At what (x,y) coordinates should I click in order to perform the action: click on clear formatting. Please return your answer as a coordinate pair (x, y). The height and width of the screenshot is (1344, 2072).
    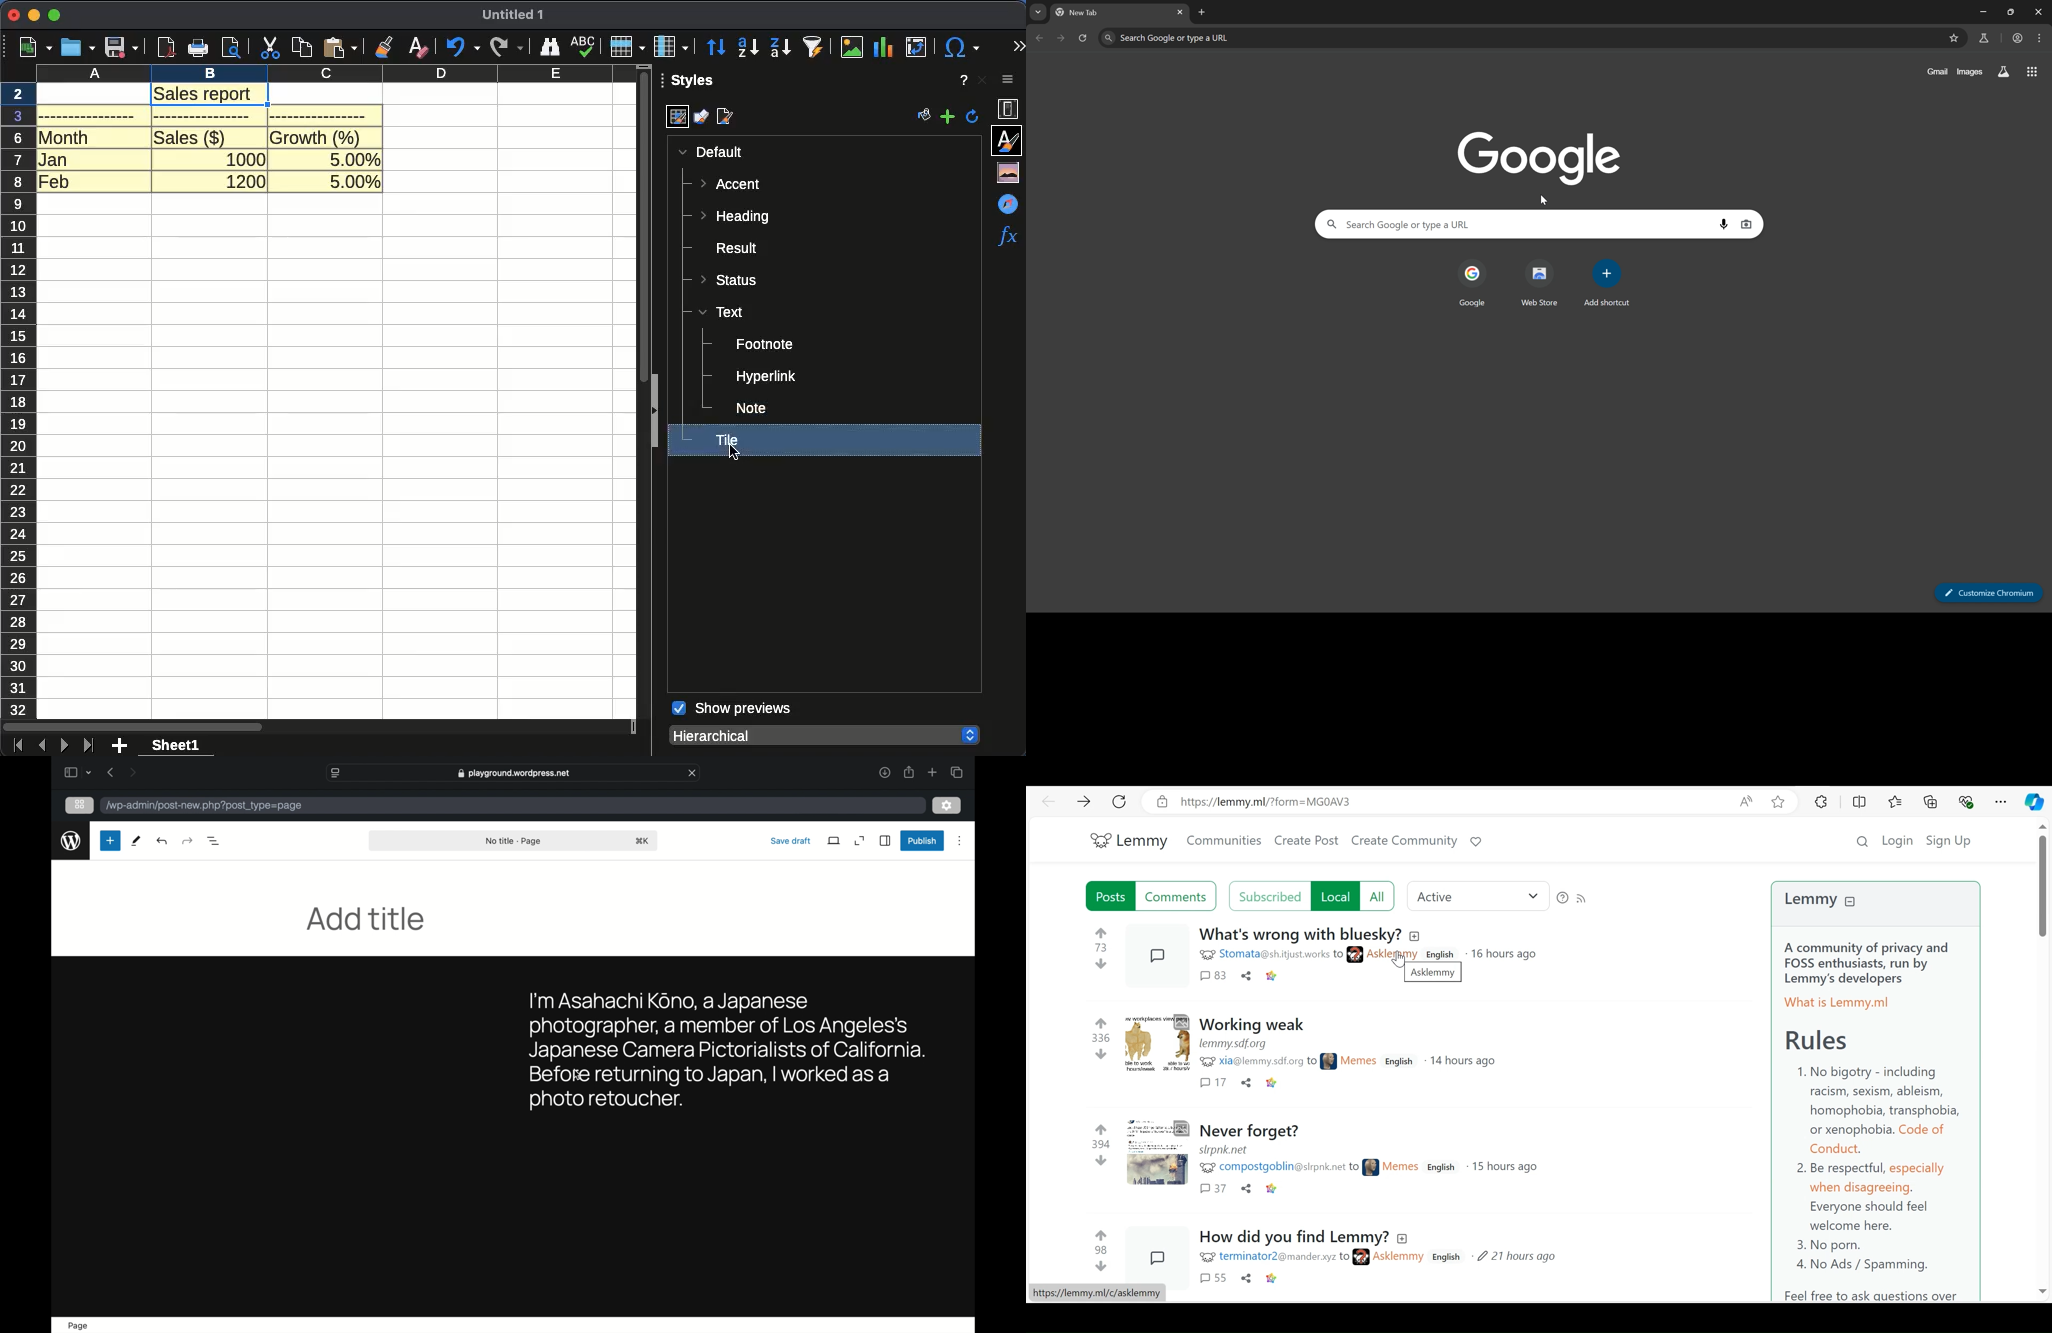
    Looking at the image, I should click on (419, 47).